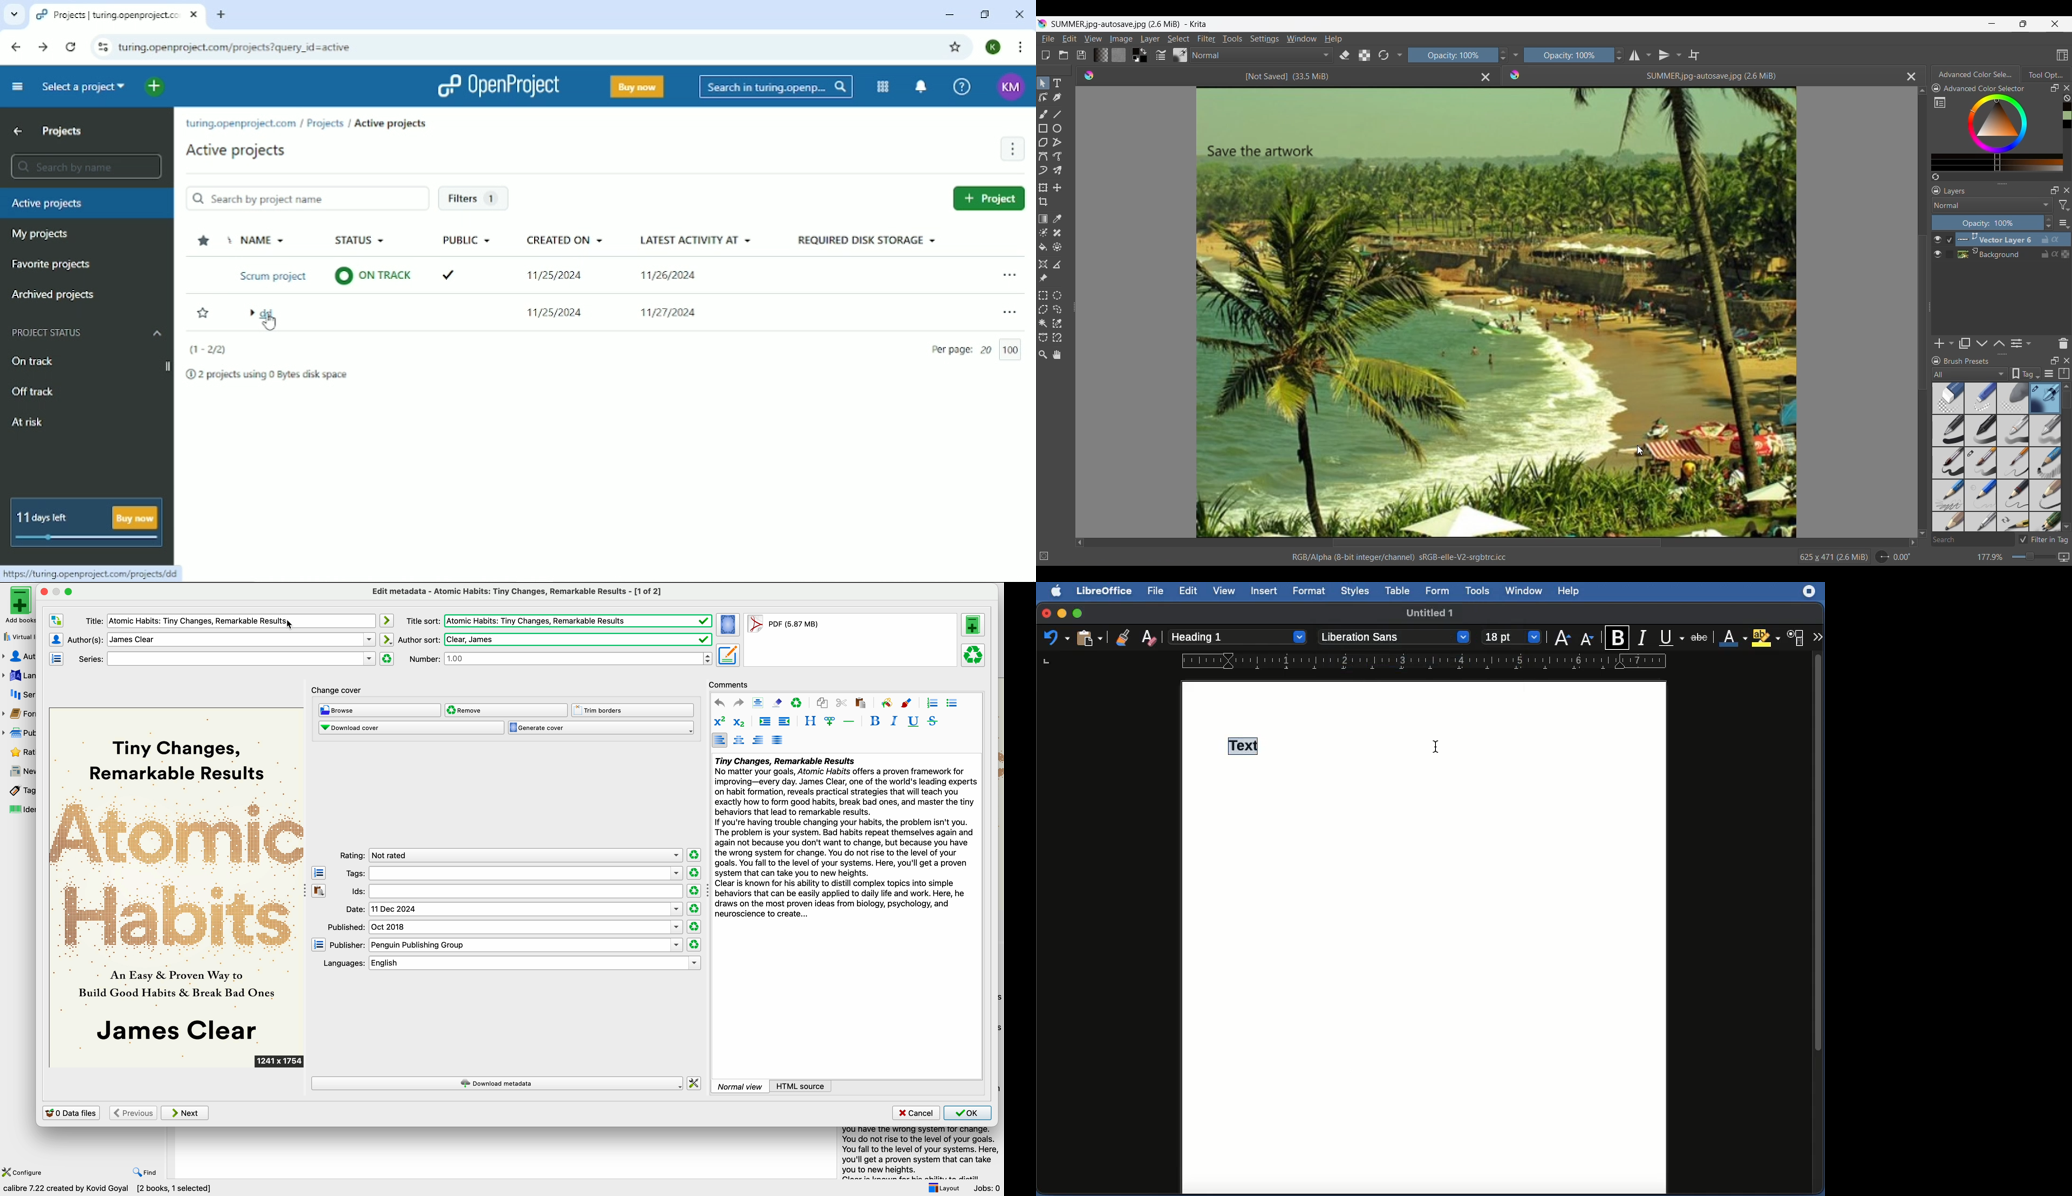 This screenshot has height=1204, width=2072. I want to click on title, so click(226, 620).